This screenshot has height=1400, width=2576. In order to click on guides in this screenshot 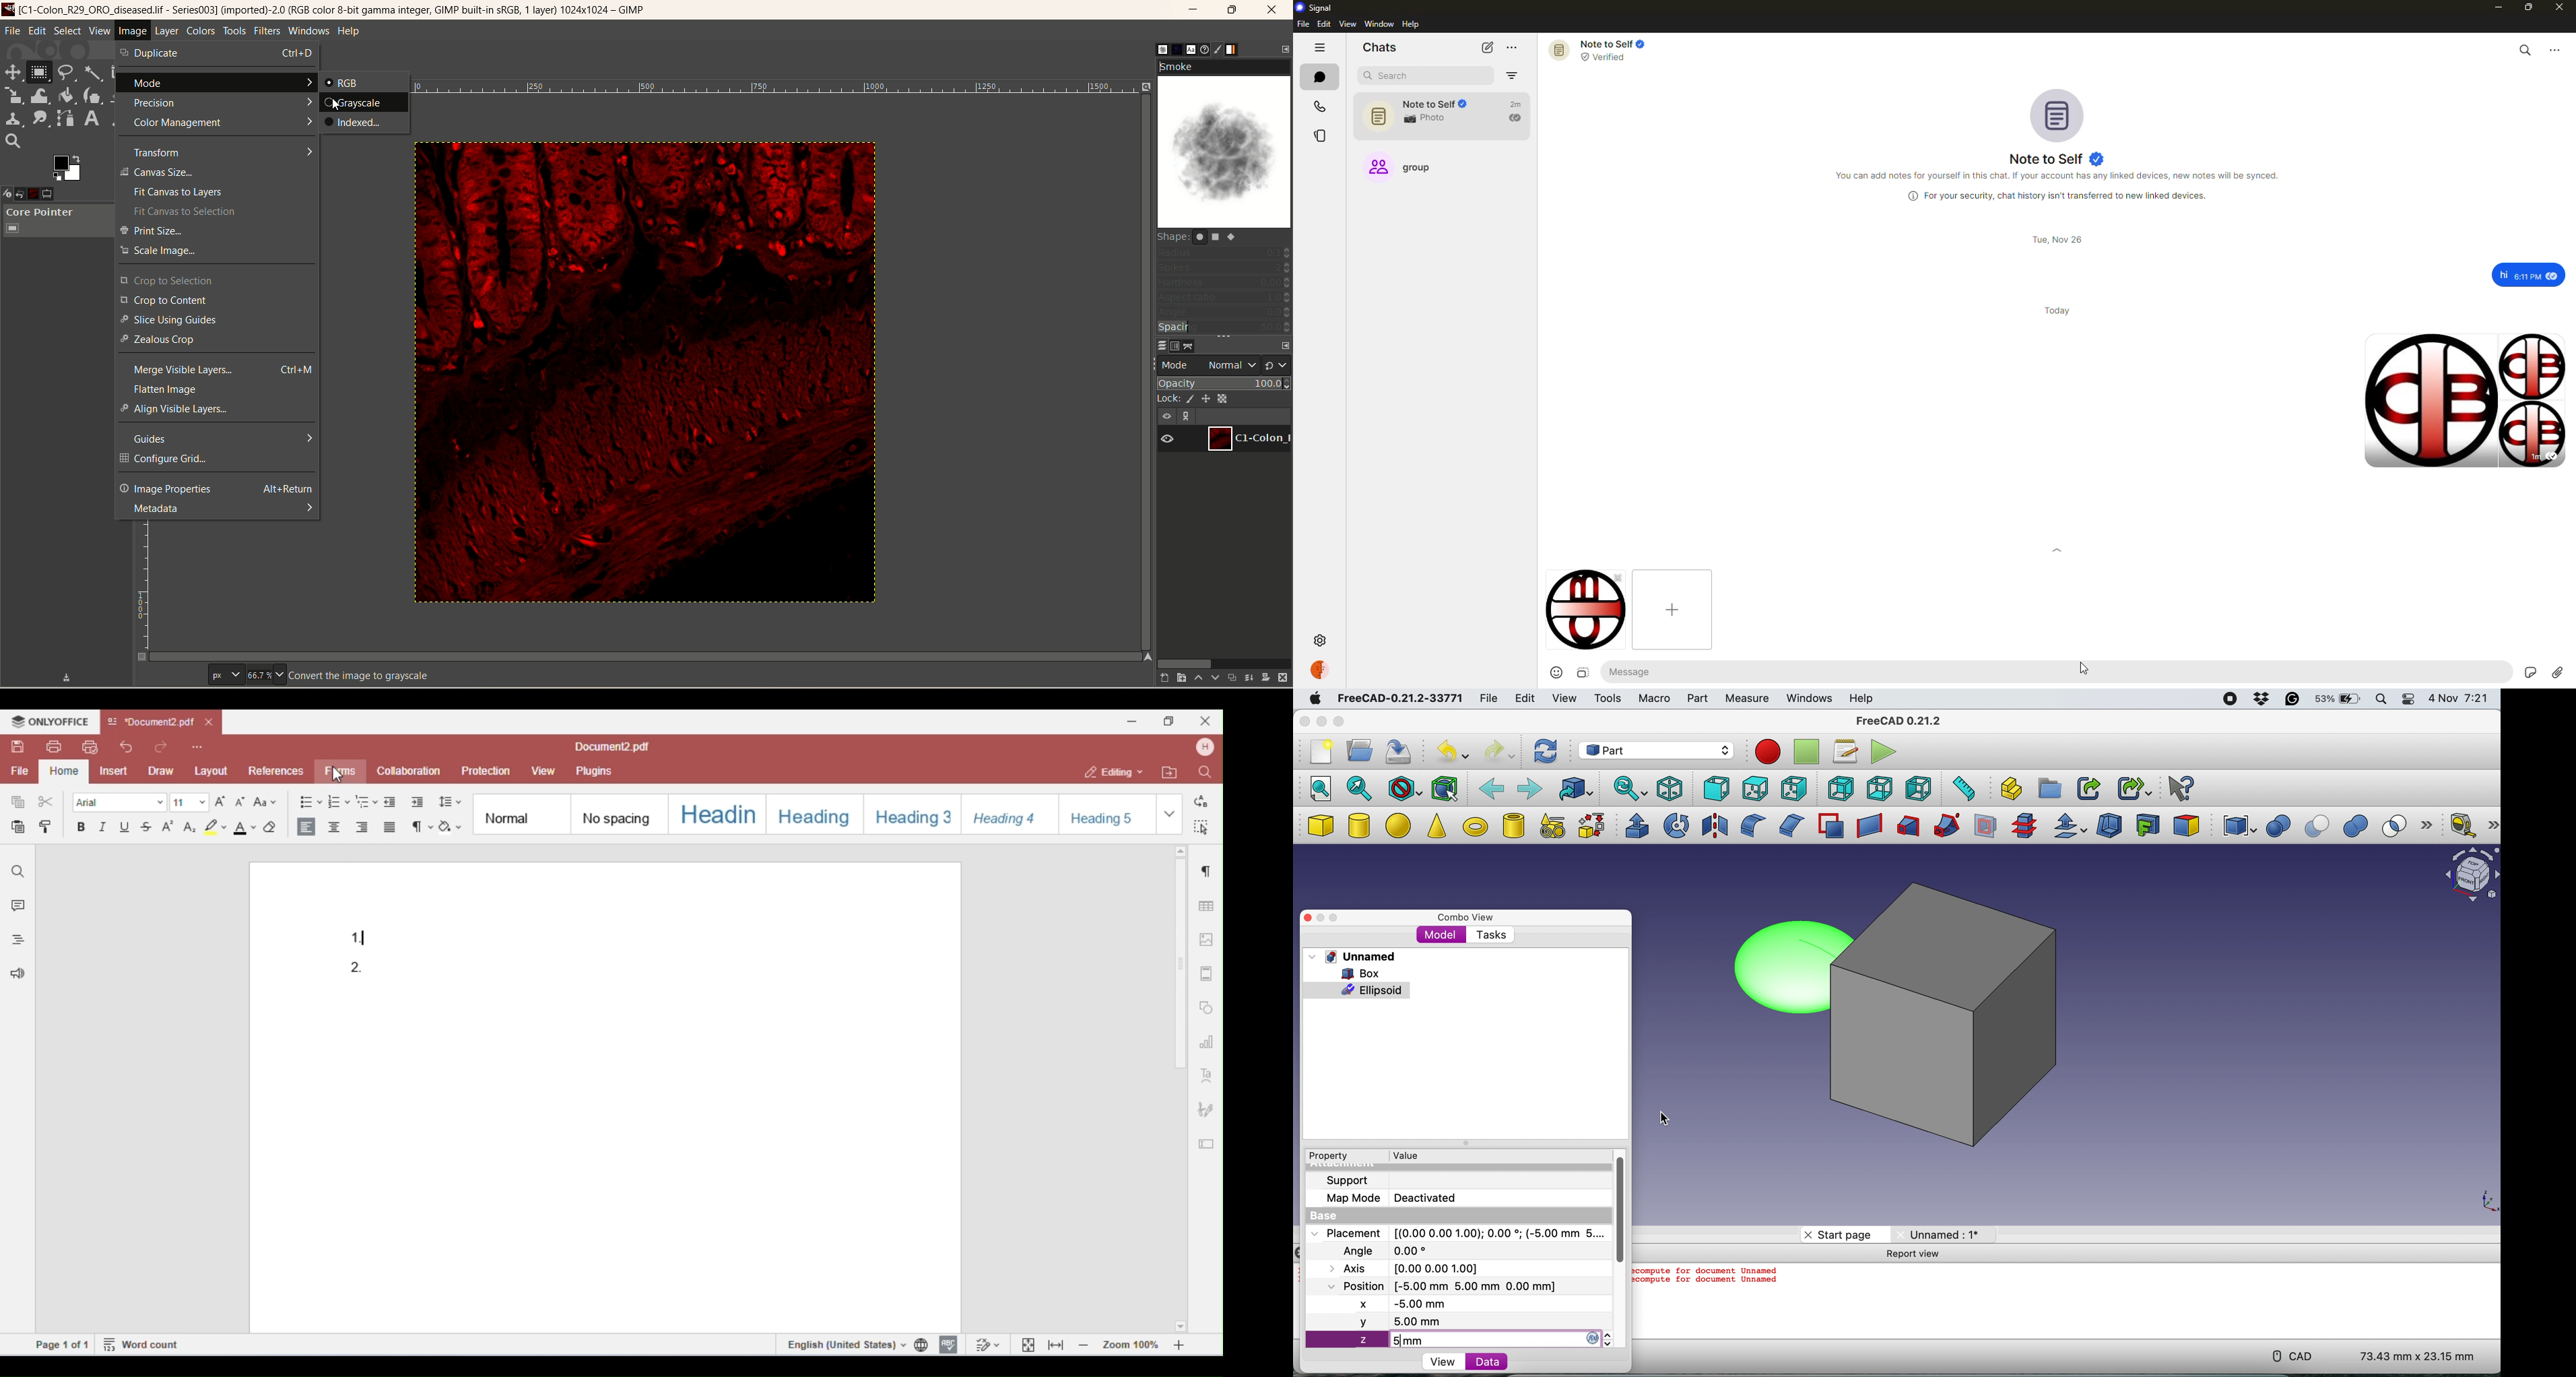, I will do `click(218, 439)`.